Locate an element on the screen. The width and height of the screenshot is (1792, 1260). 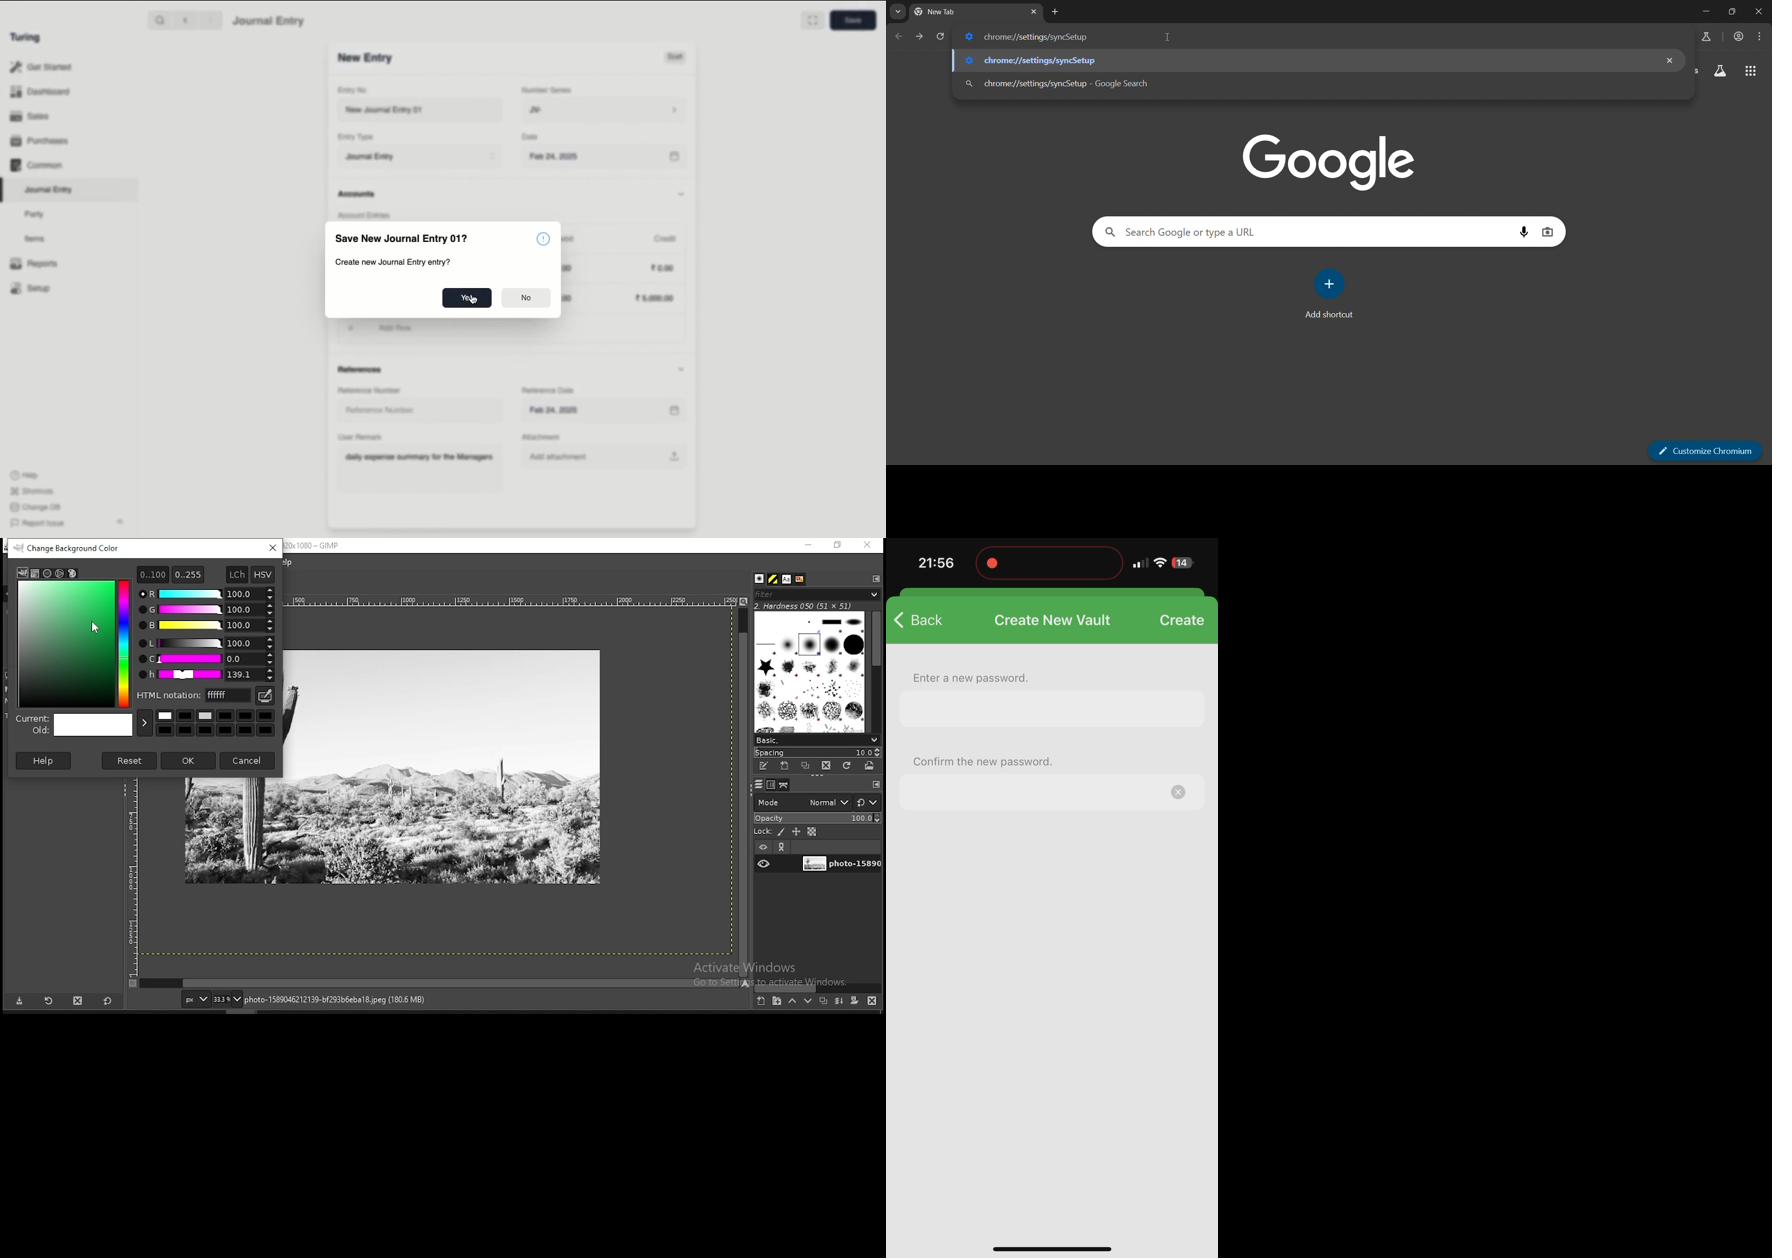
cursor is located at coordinates (475, 301).